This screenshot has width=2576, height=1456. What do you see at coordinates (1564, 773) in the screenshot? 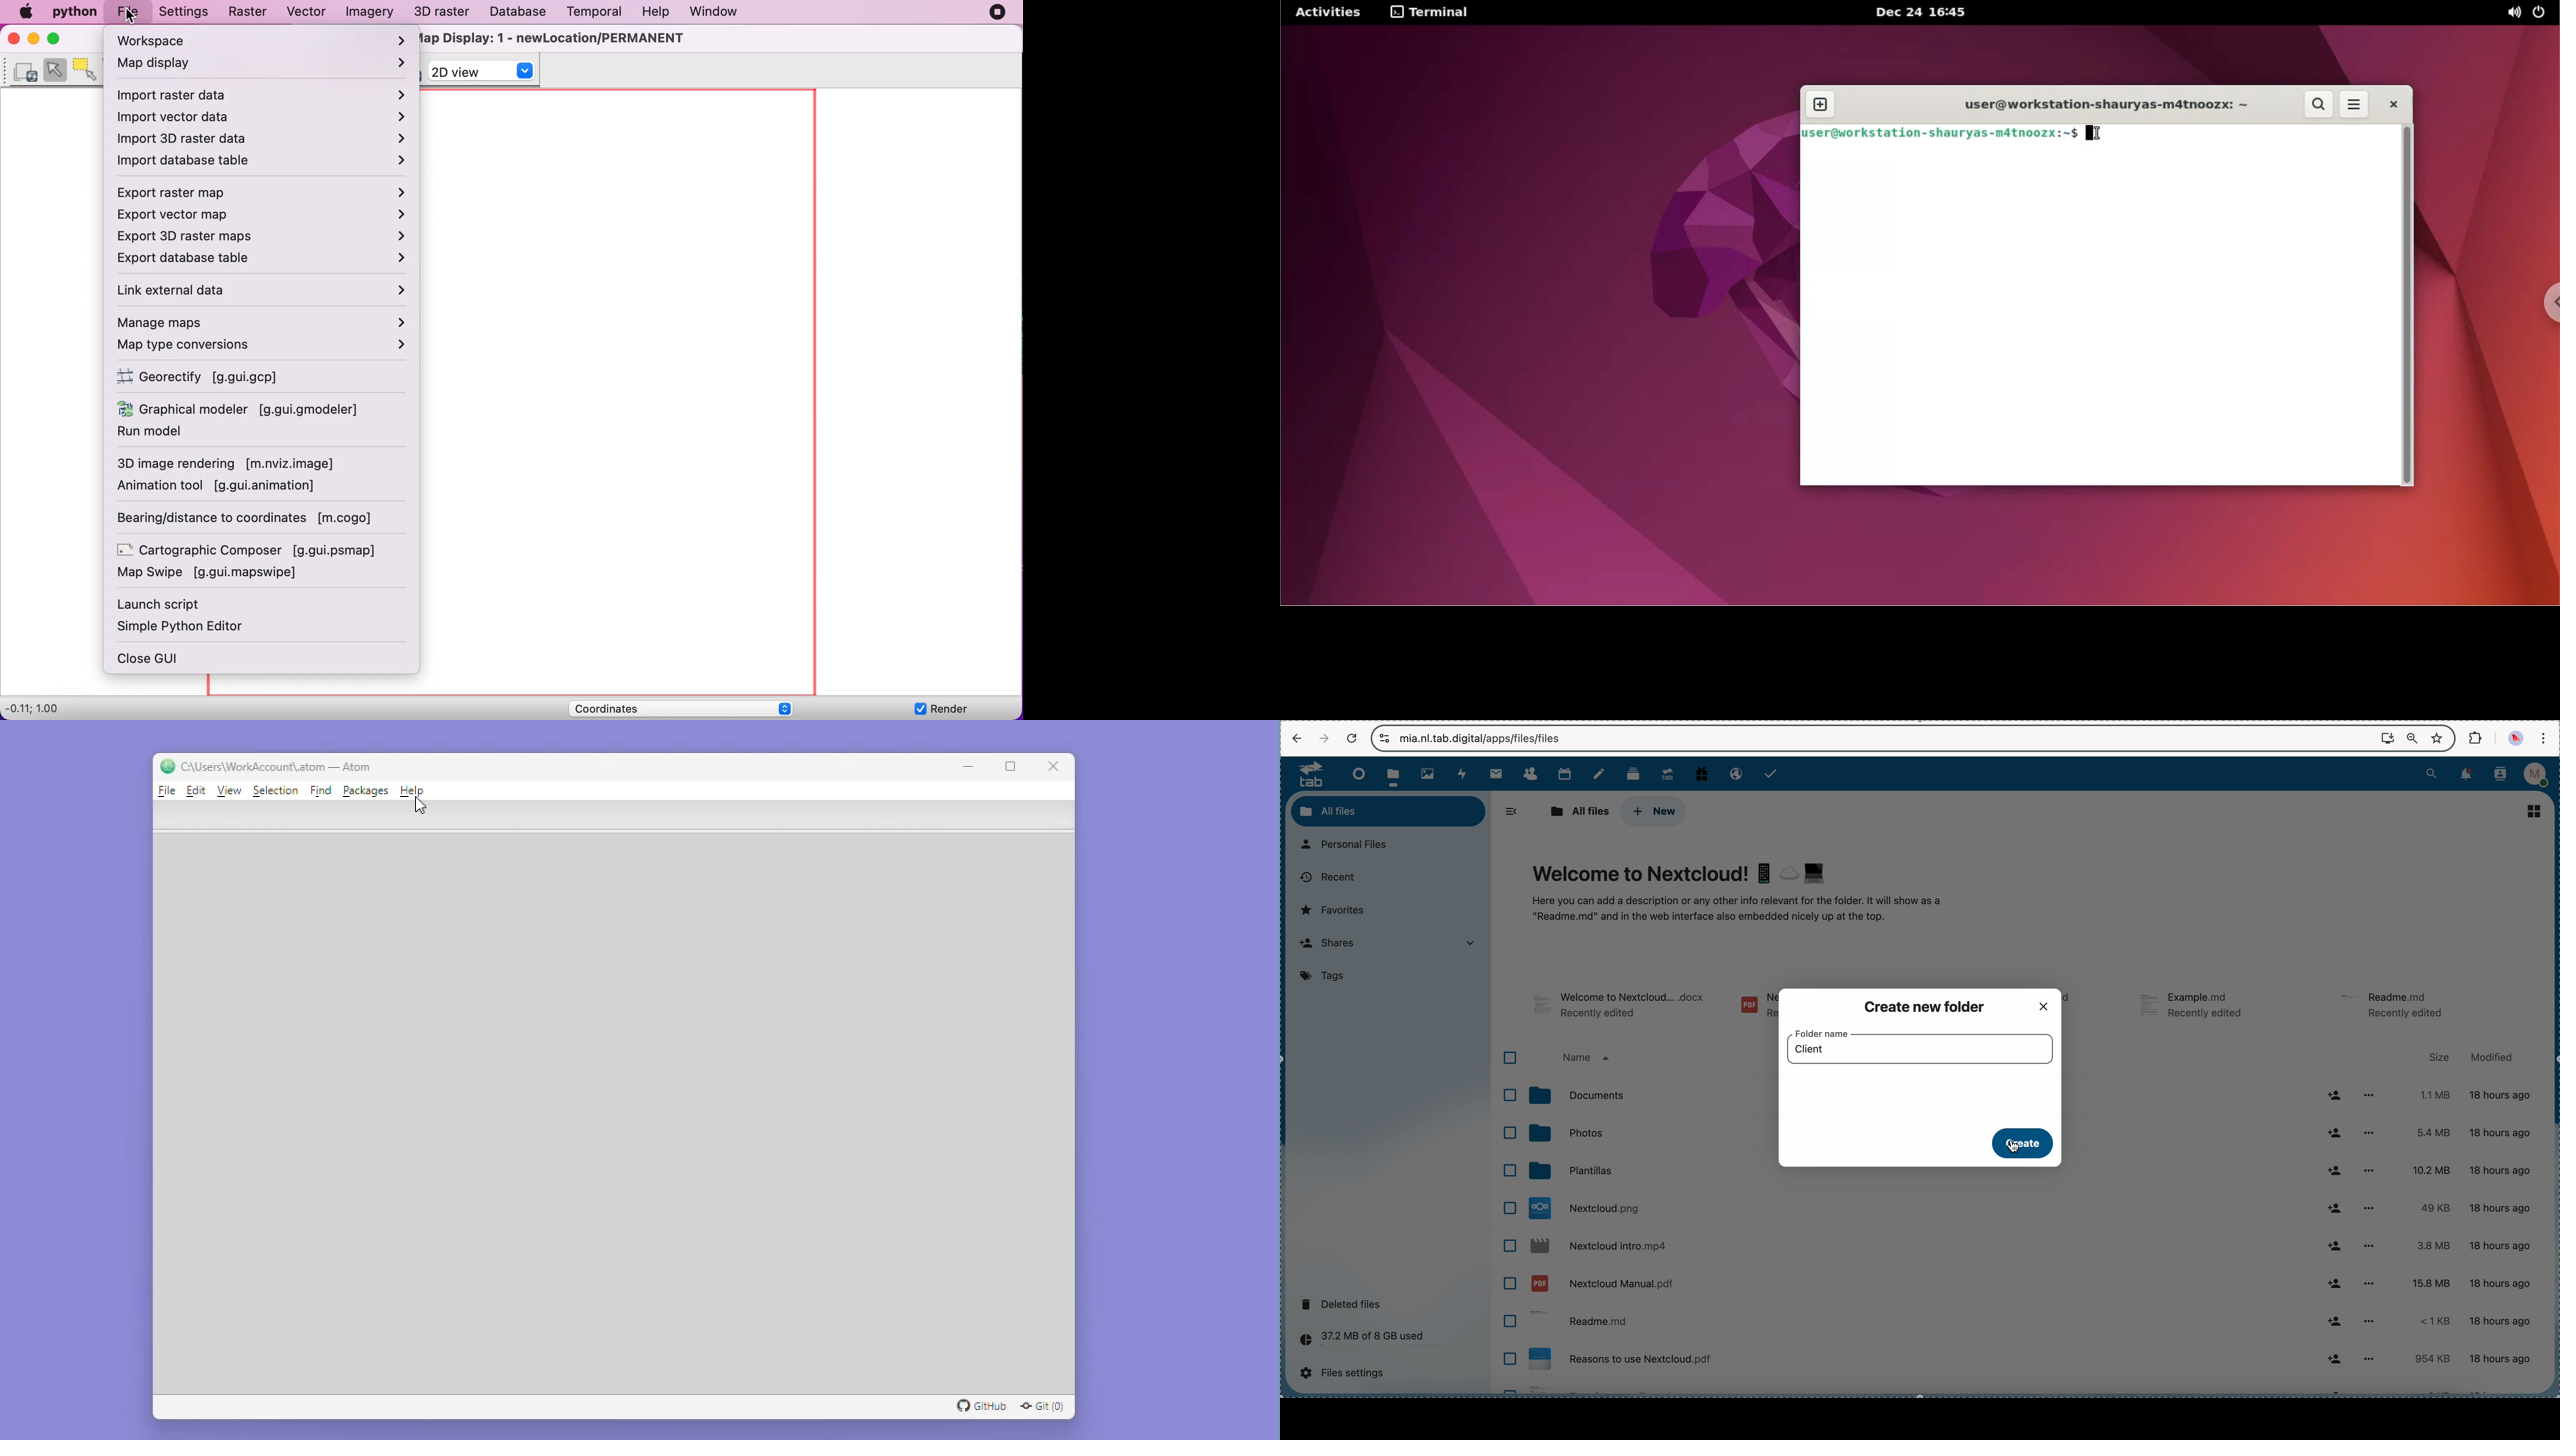
I see `calendar` at bounding box center [1564, 773].